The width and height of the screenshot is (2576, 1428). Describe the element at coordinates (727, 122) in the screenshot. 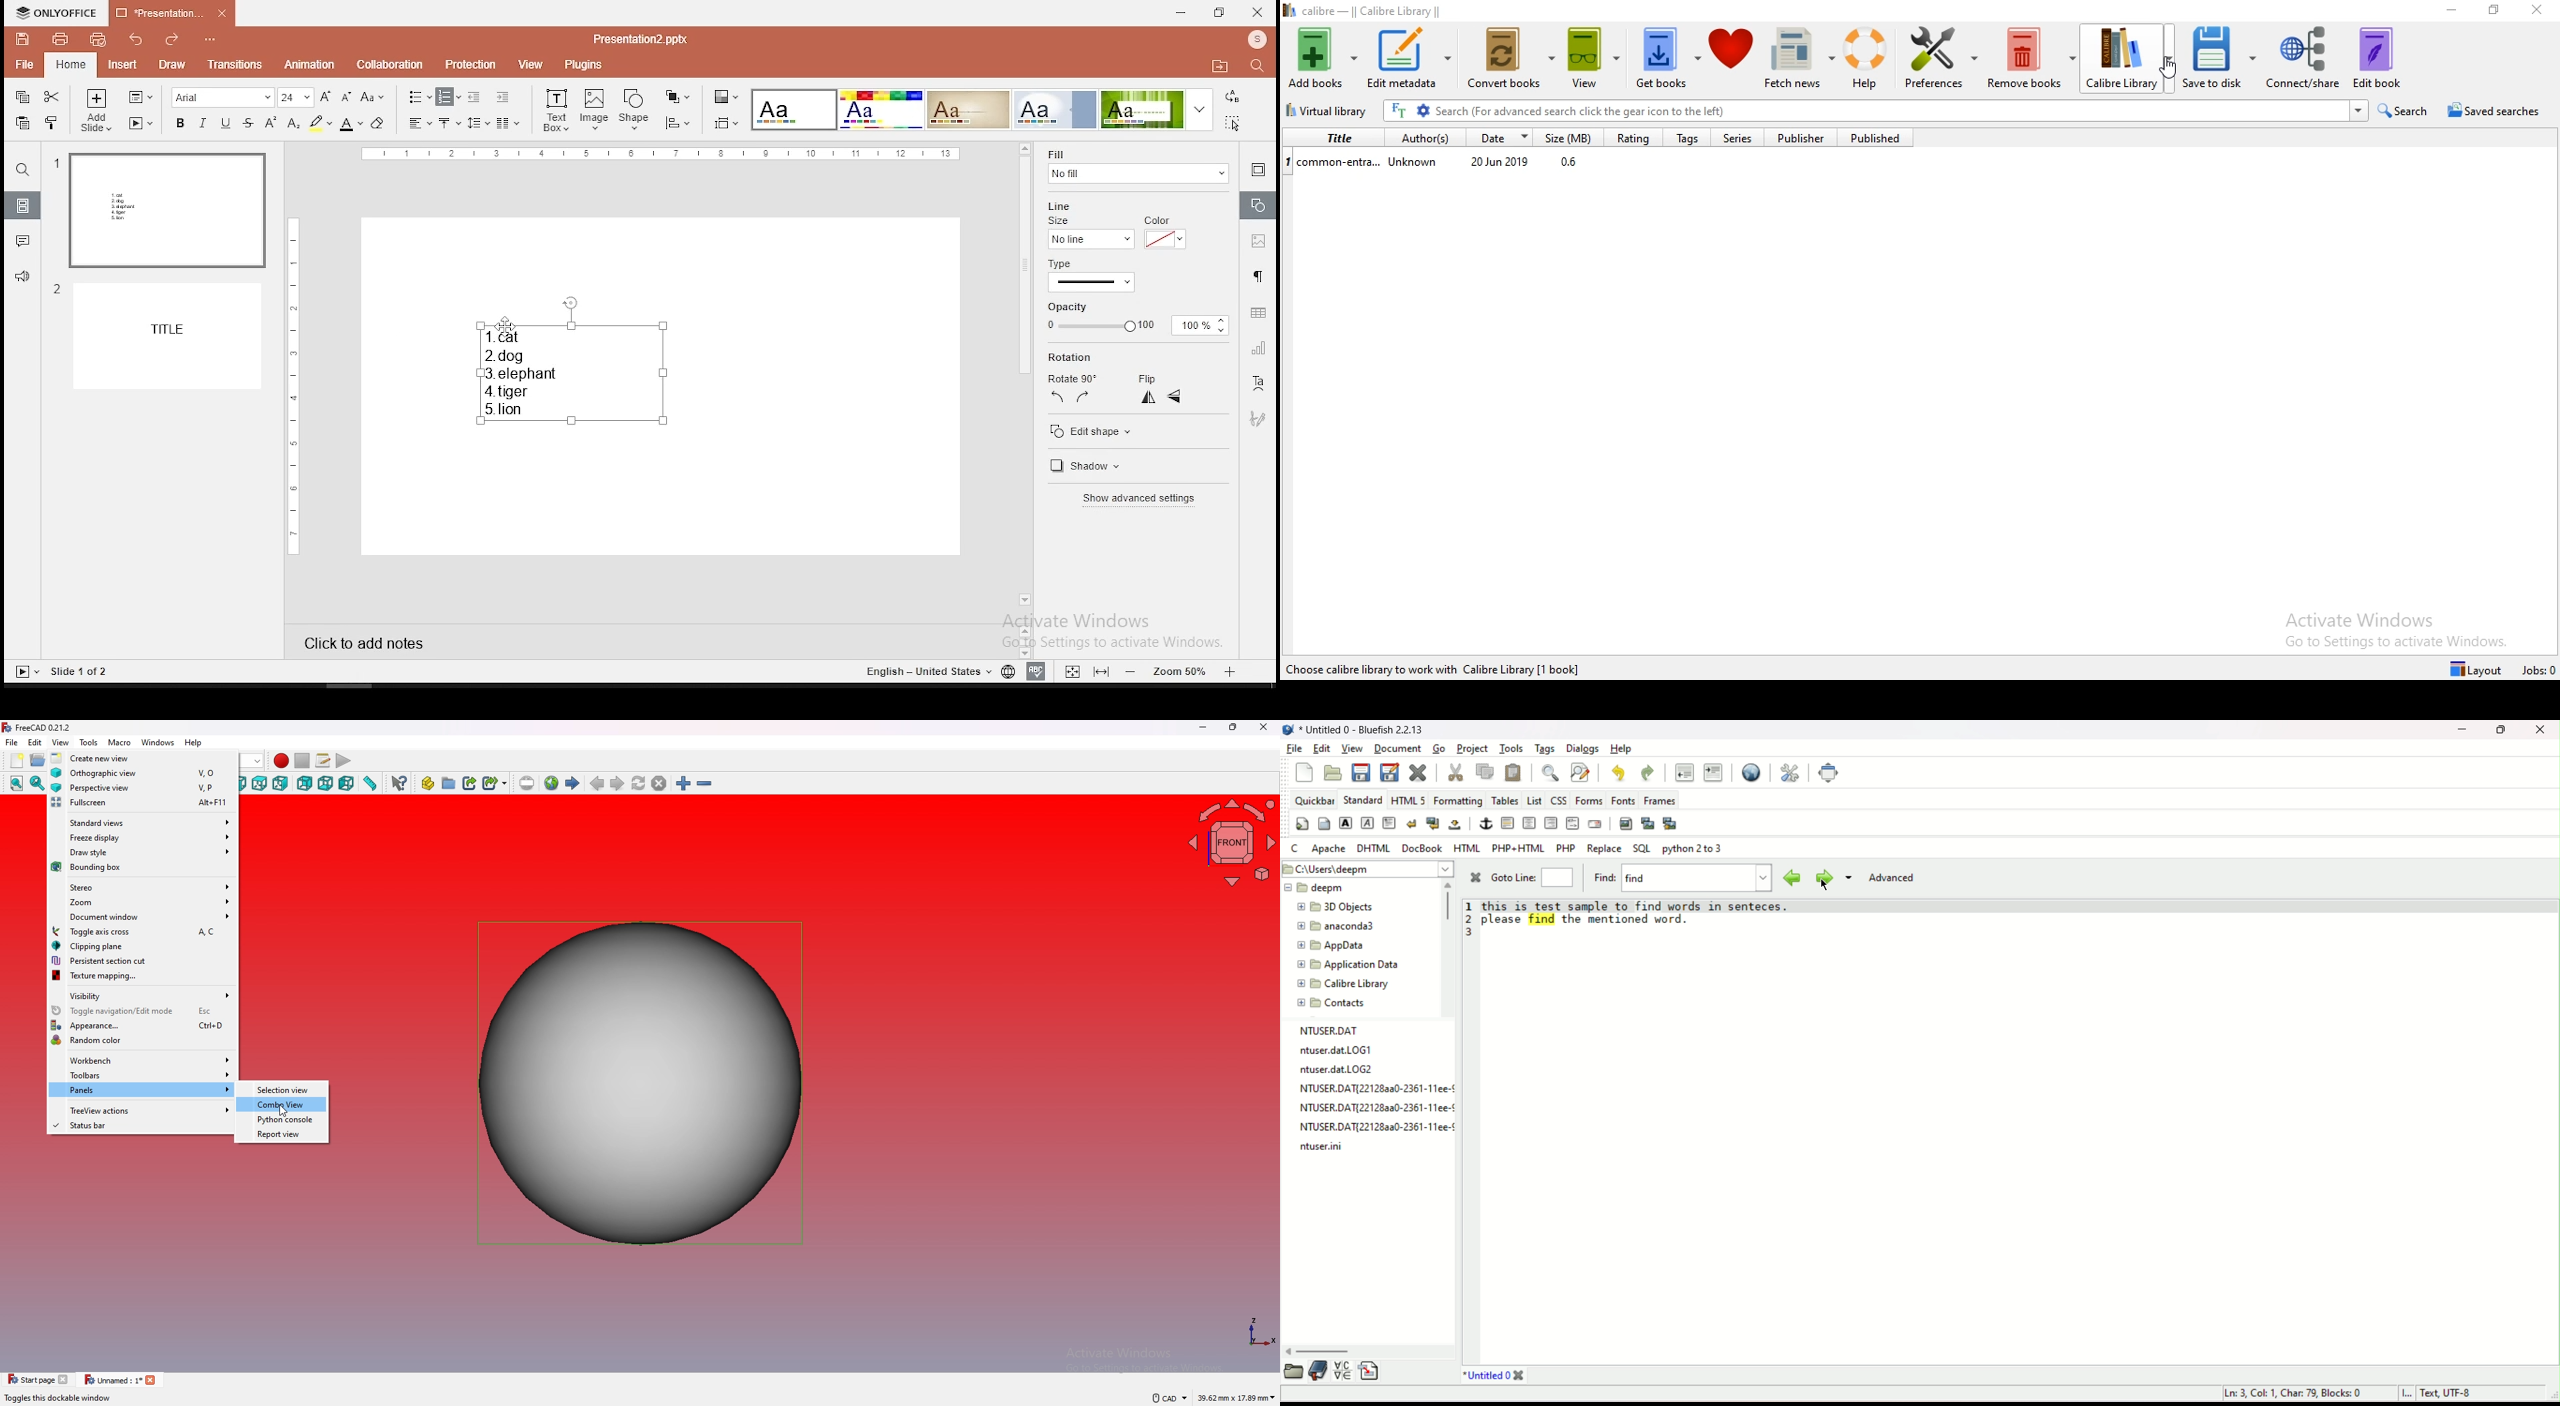

I see `select slide size` at that location.